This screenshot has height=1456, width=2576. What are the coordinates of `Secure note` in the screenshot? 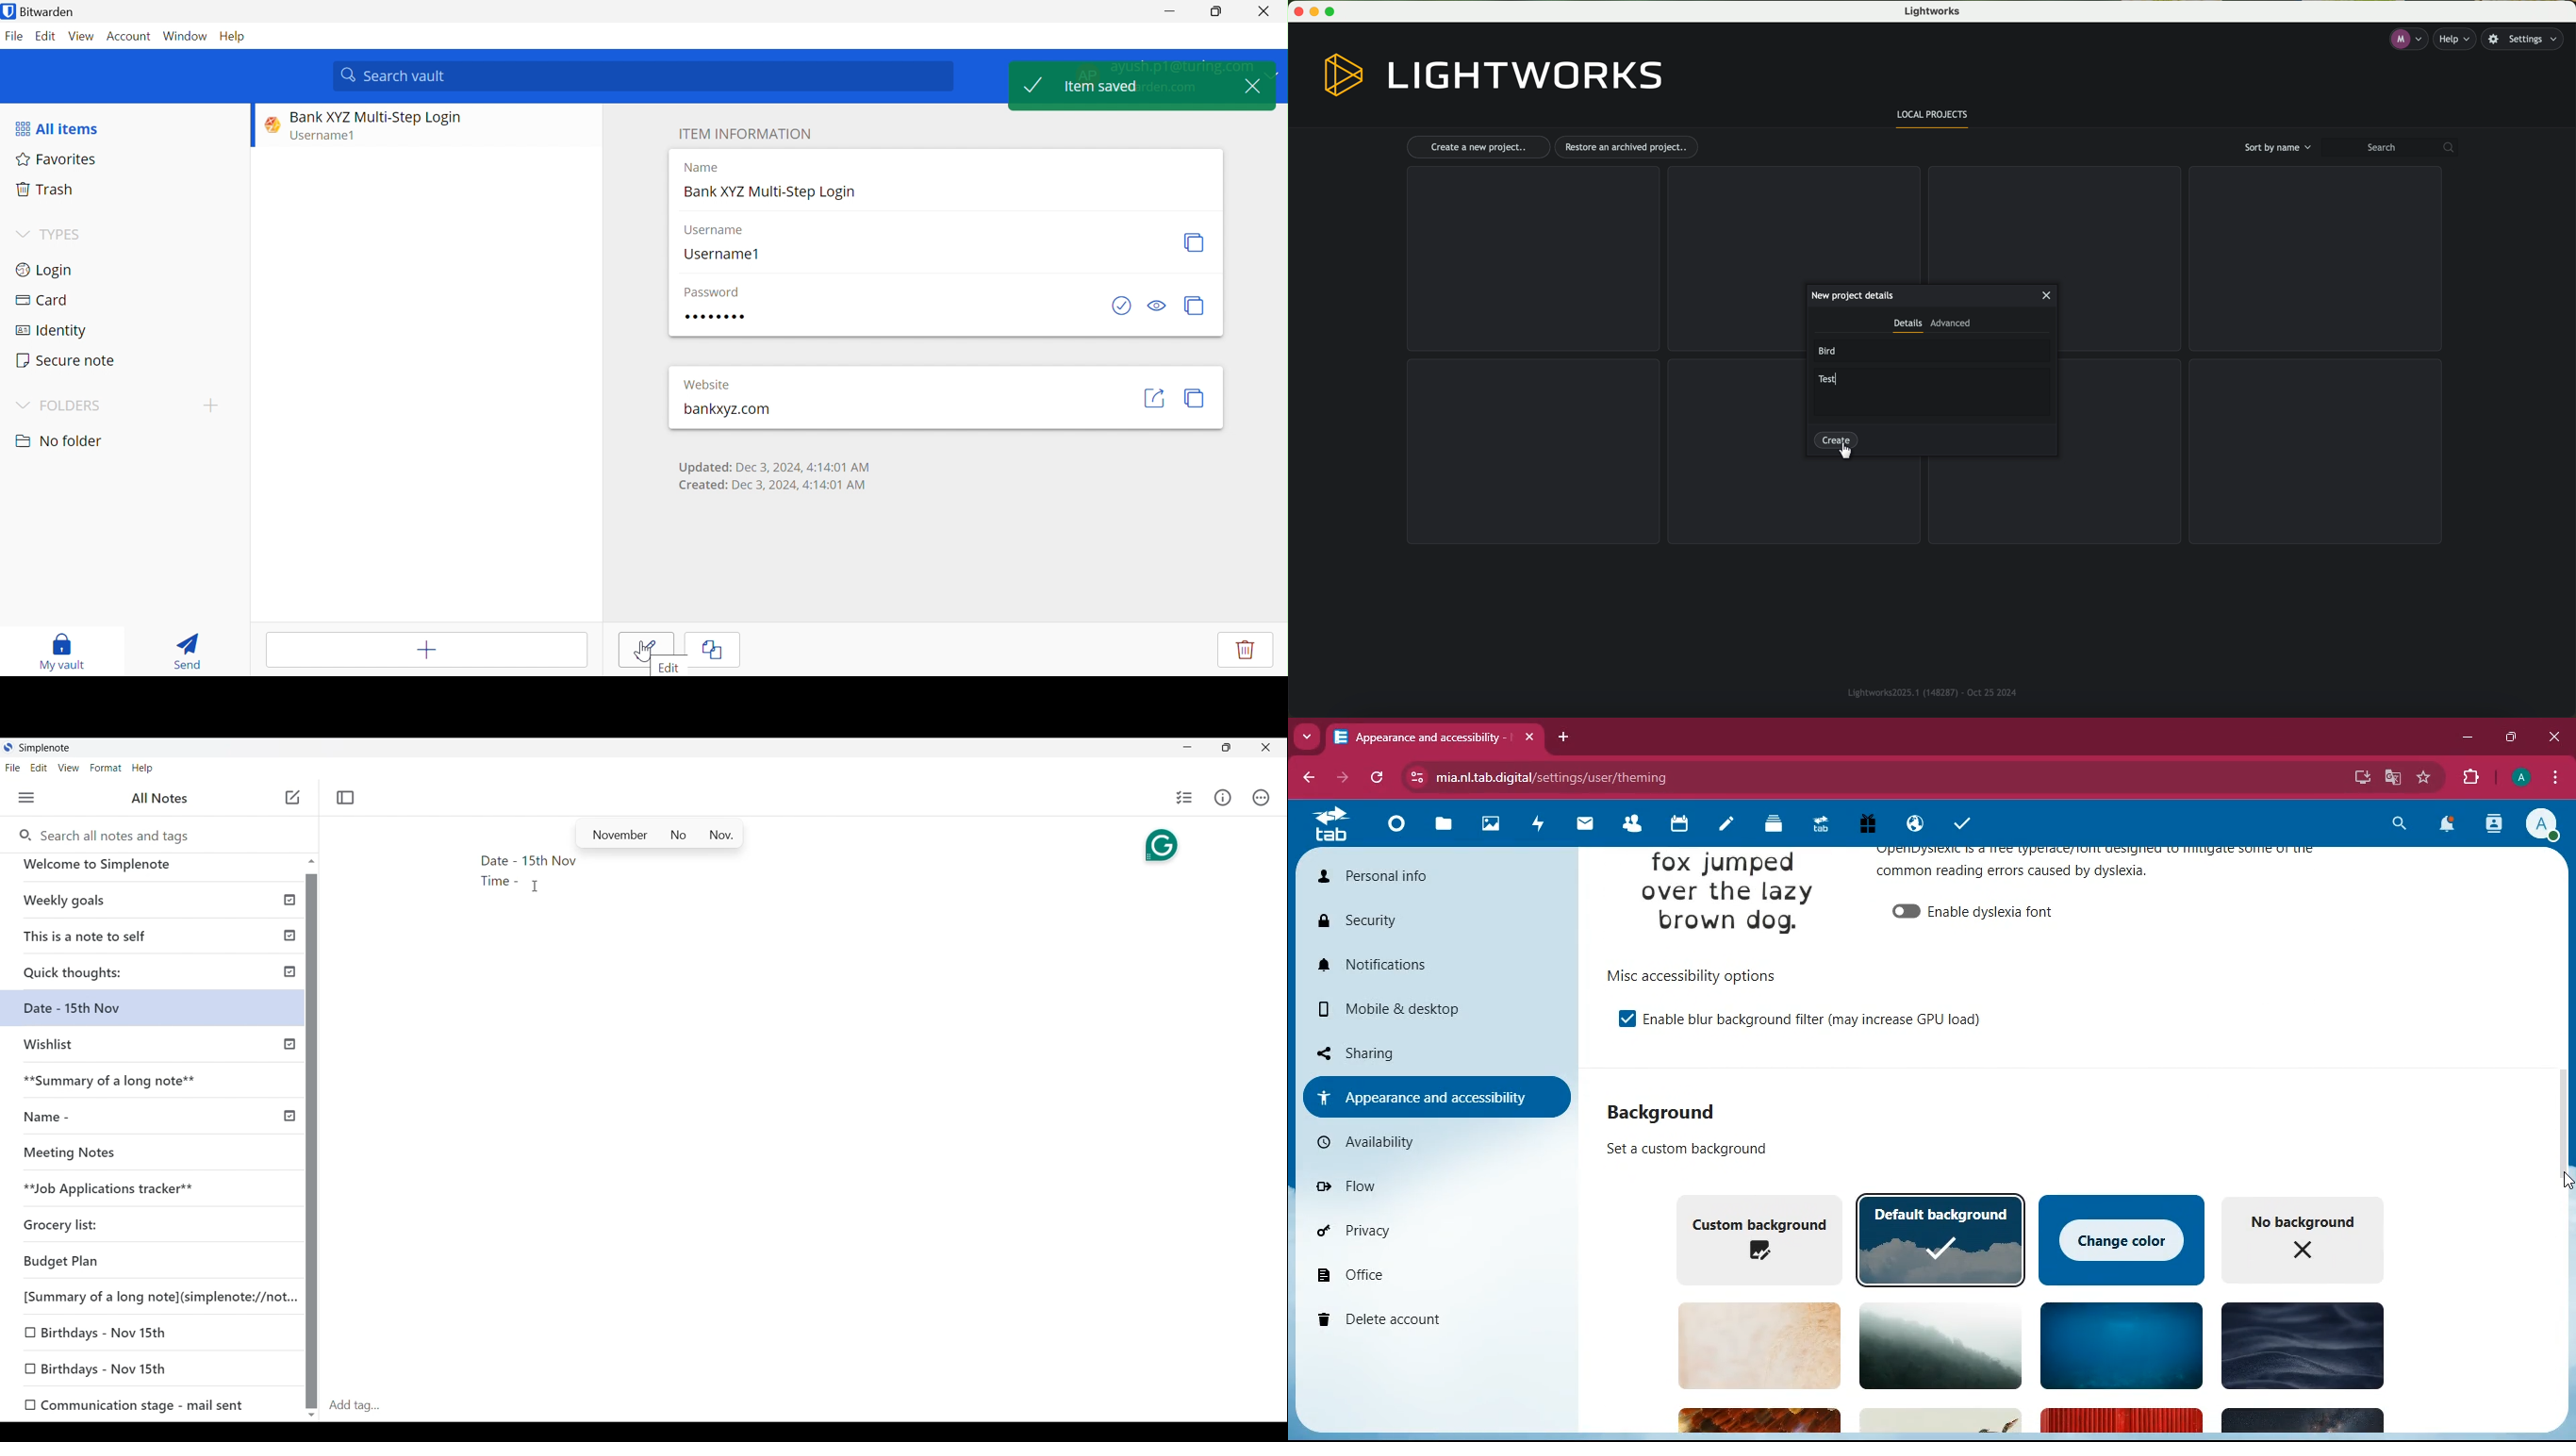 It's located at (66, 361).